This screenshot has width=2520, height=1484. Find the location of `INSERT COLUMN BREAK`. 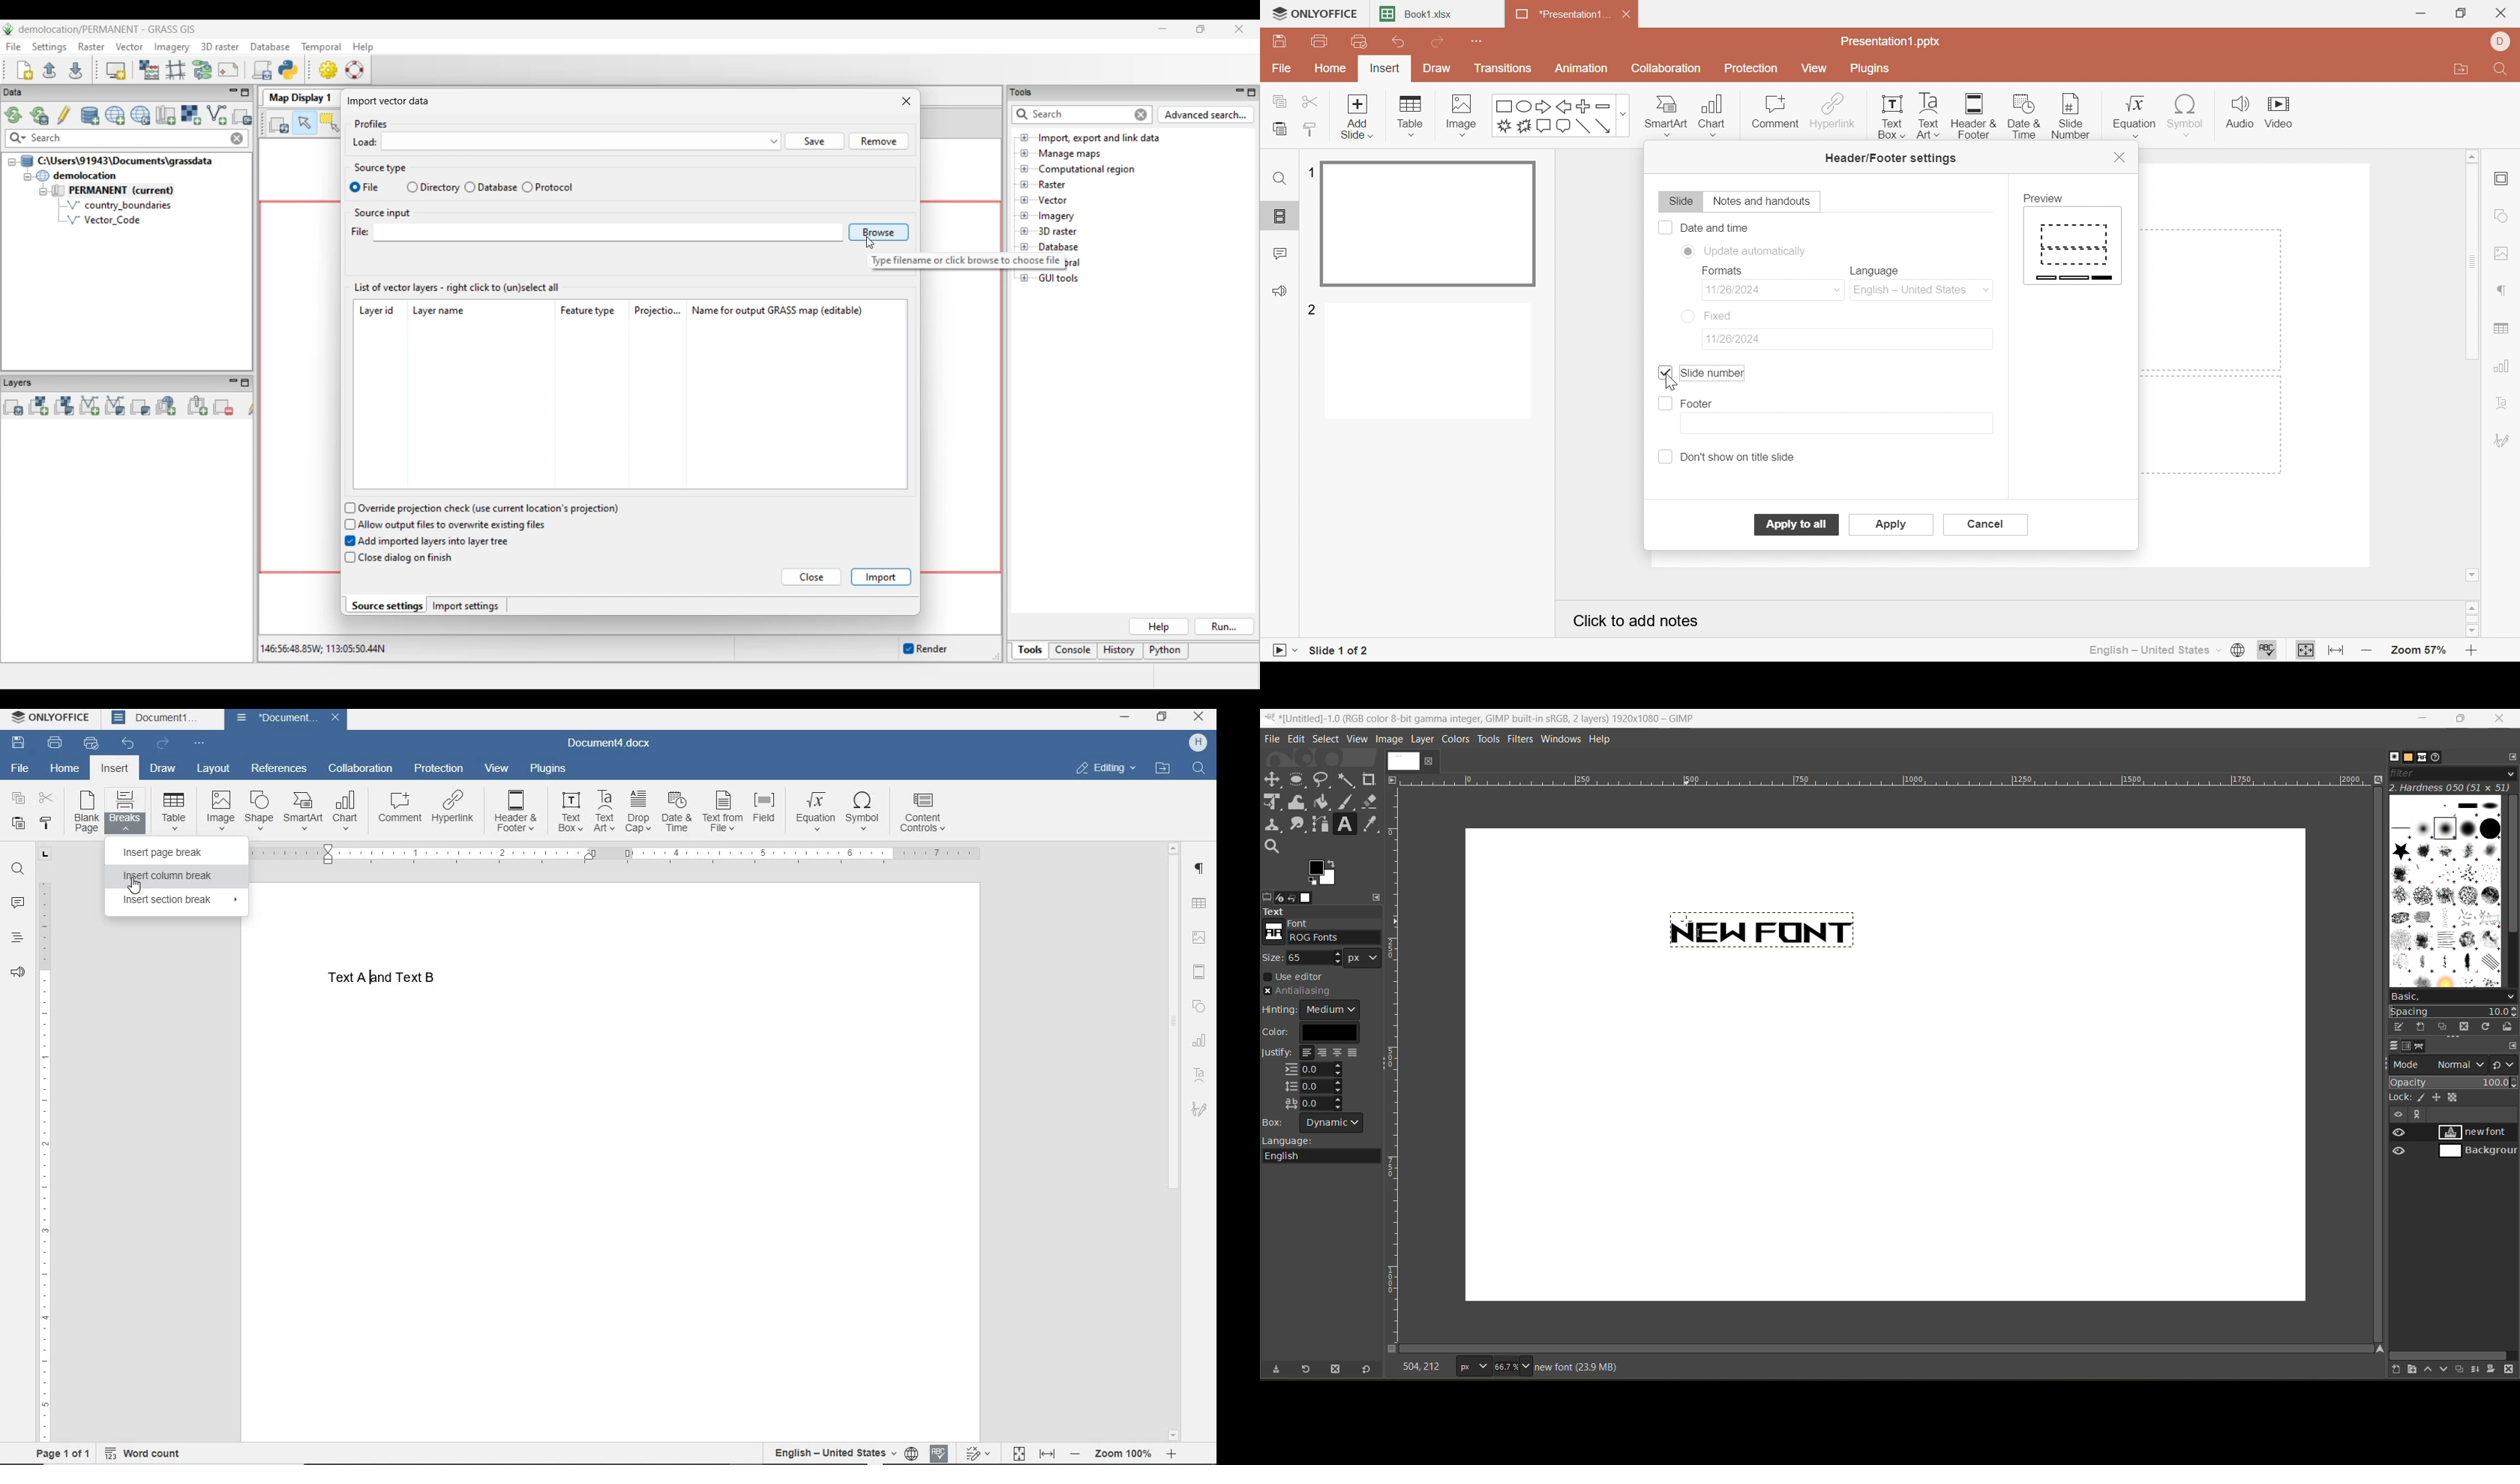

INSERT COLUMN BREAK is located at coordinates (169, 878).